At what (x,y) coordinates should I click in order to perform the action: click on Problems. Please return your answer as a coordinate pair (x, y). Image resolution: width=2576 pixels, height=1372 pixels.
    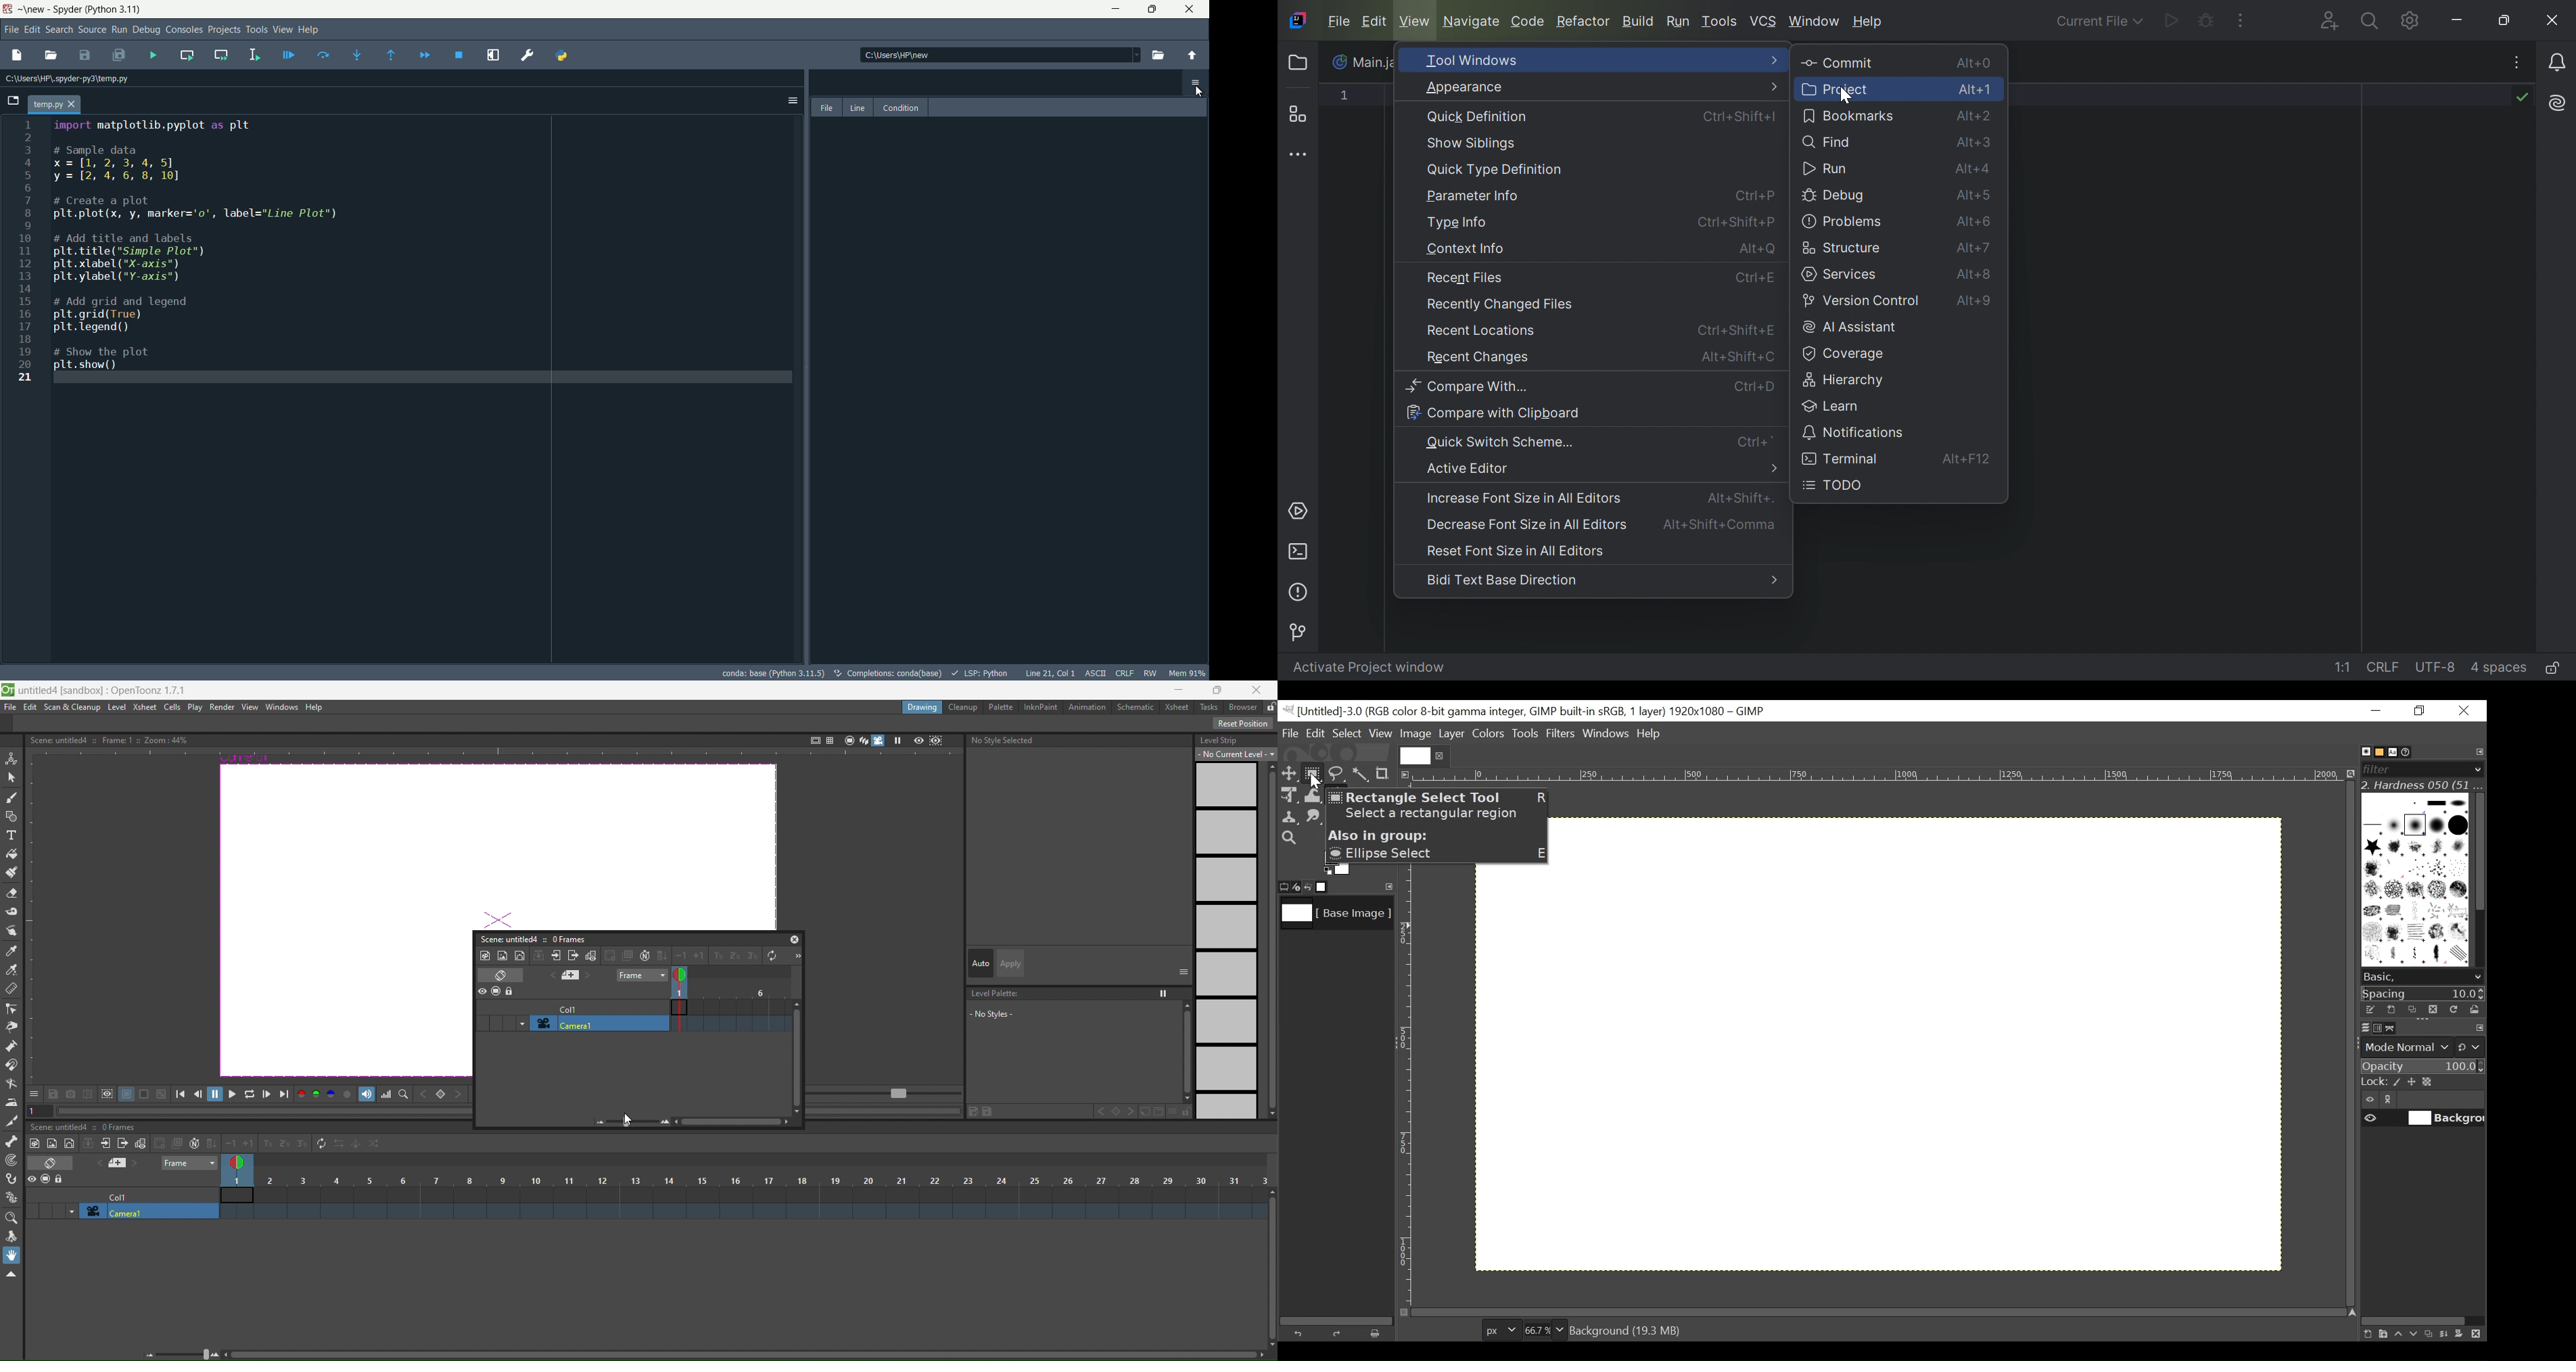
    Looking at the image, I should click on (1301, 591).